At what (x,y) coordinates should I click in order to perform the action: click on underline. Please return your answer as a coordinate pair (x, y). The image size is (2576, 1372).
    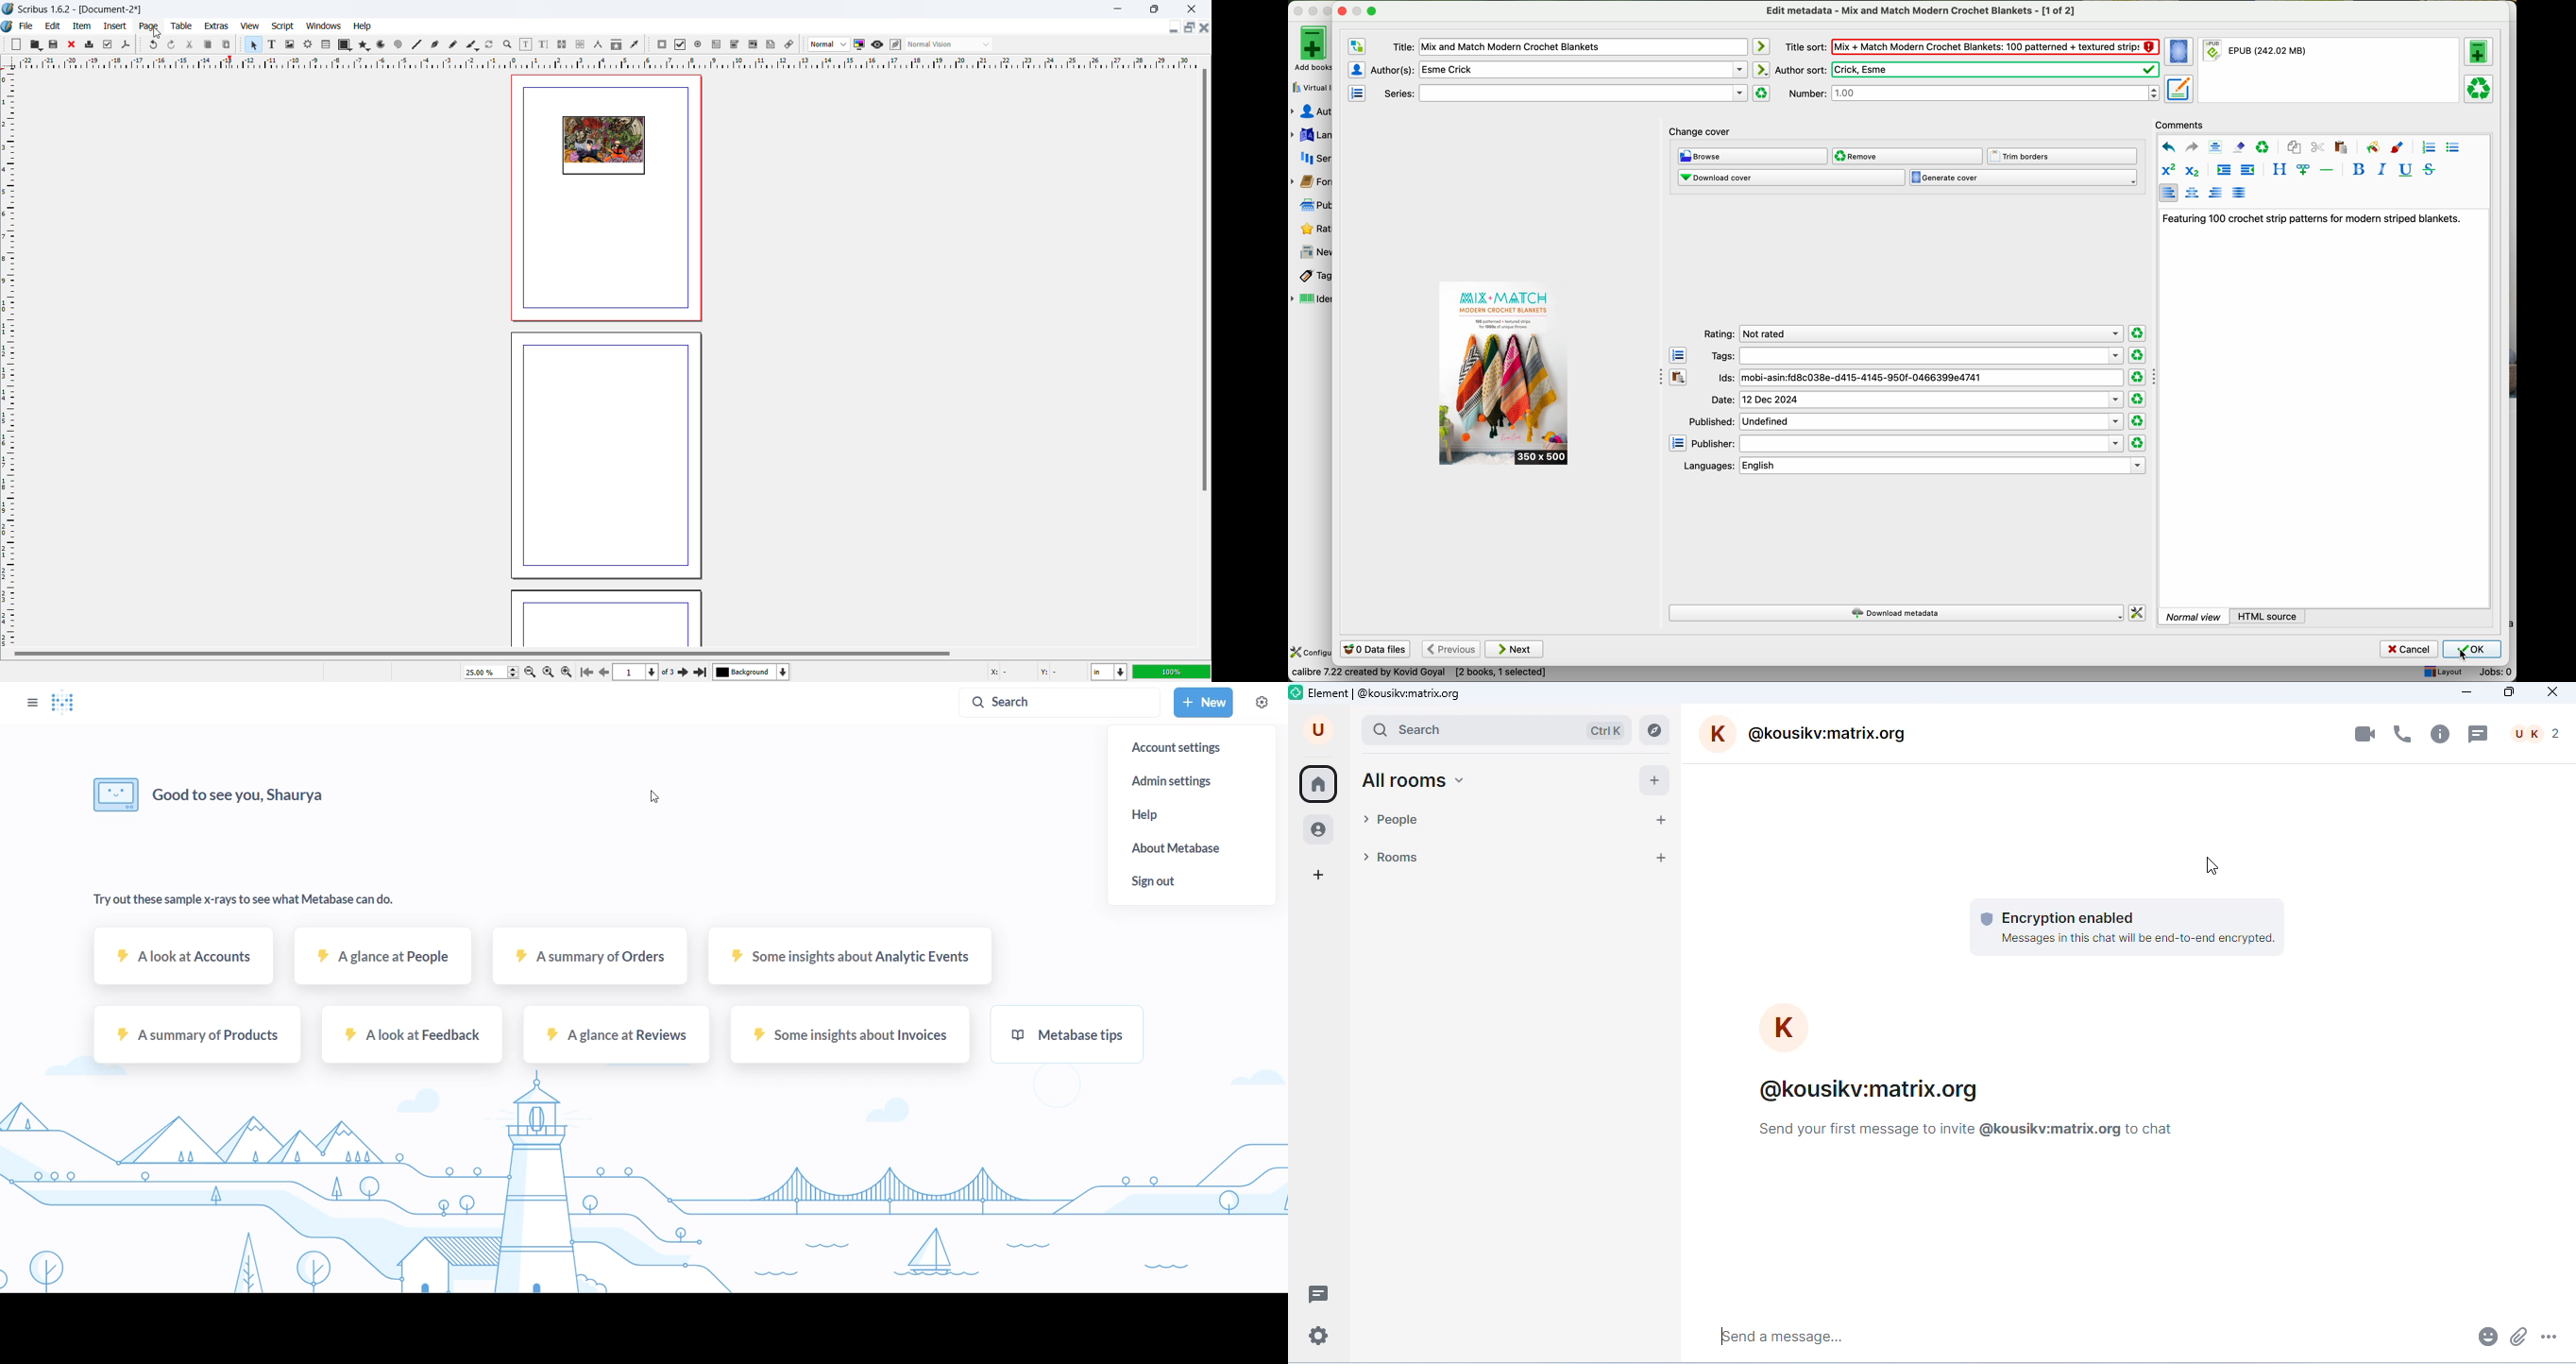
    Looking at the image, I should click on (2404, 170).